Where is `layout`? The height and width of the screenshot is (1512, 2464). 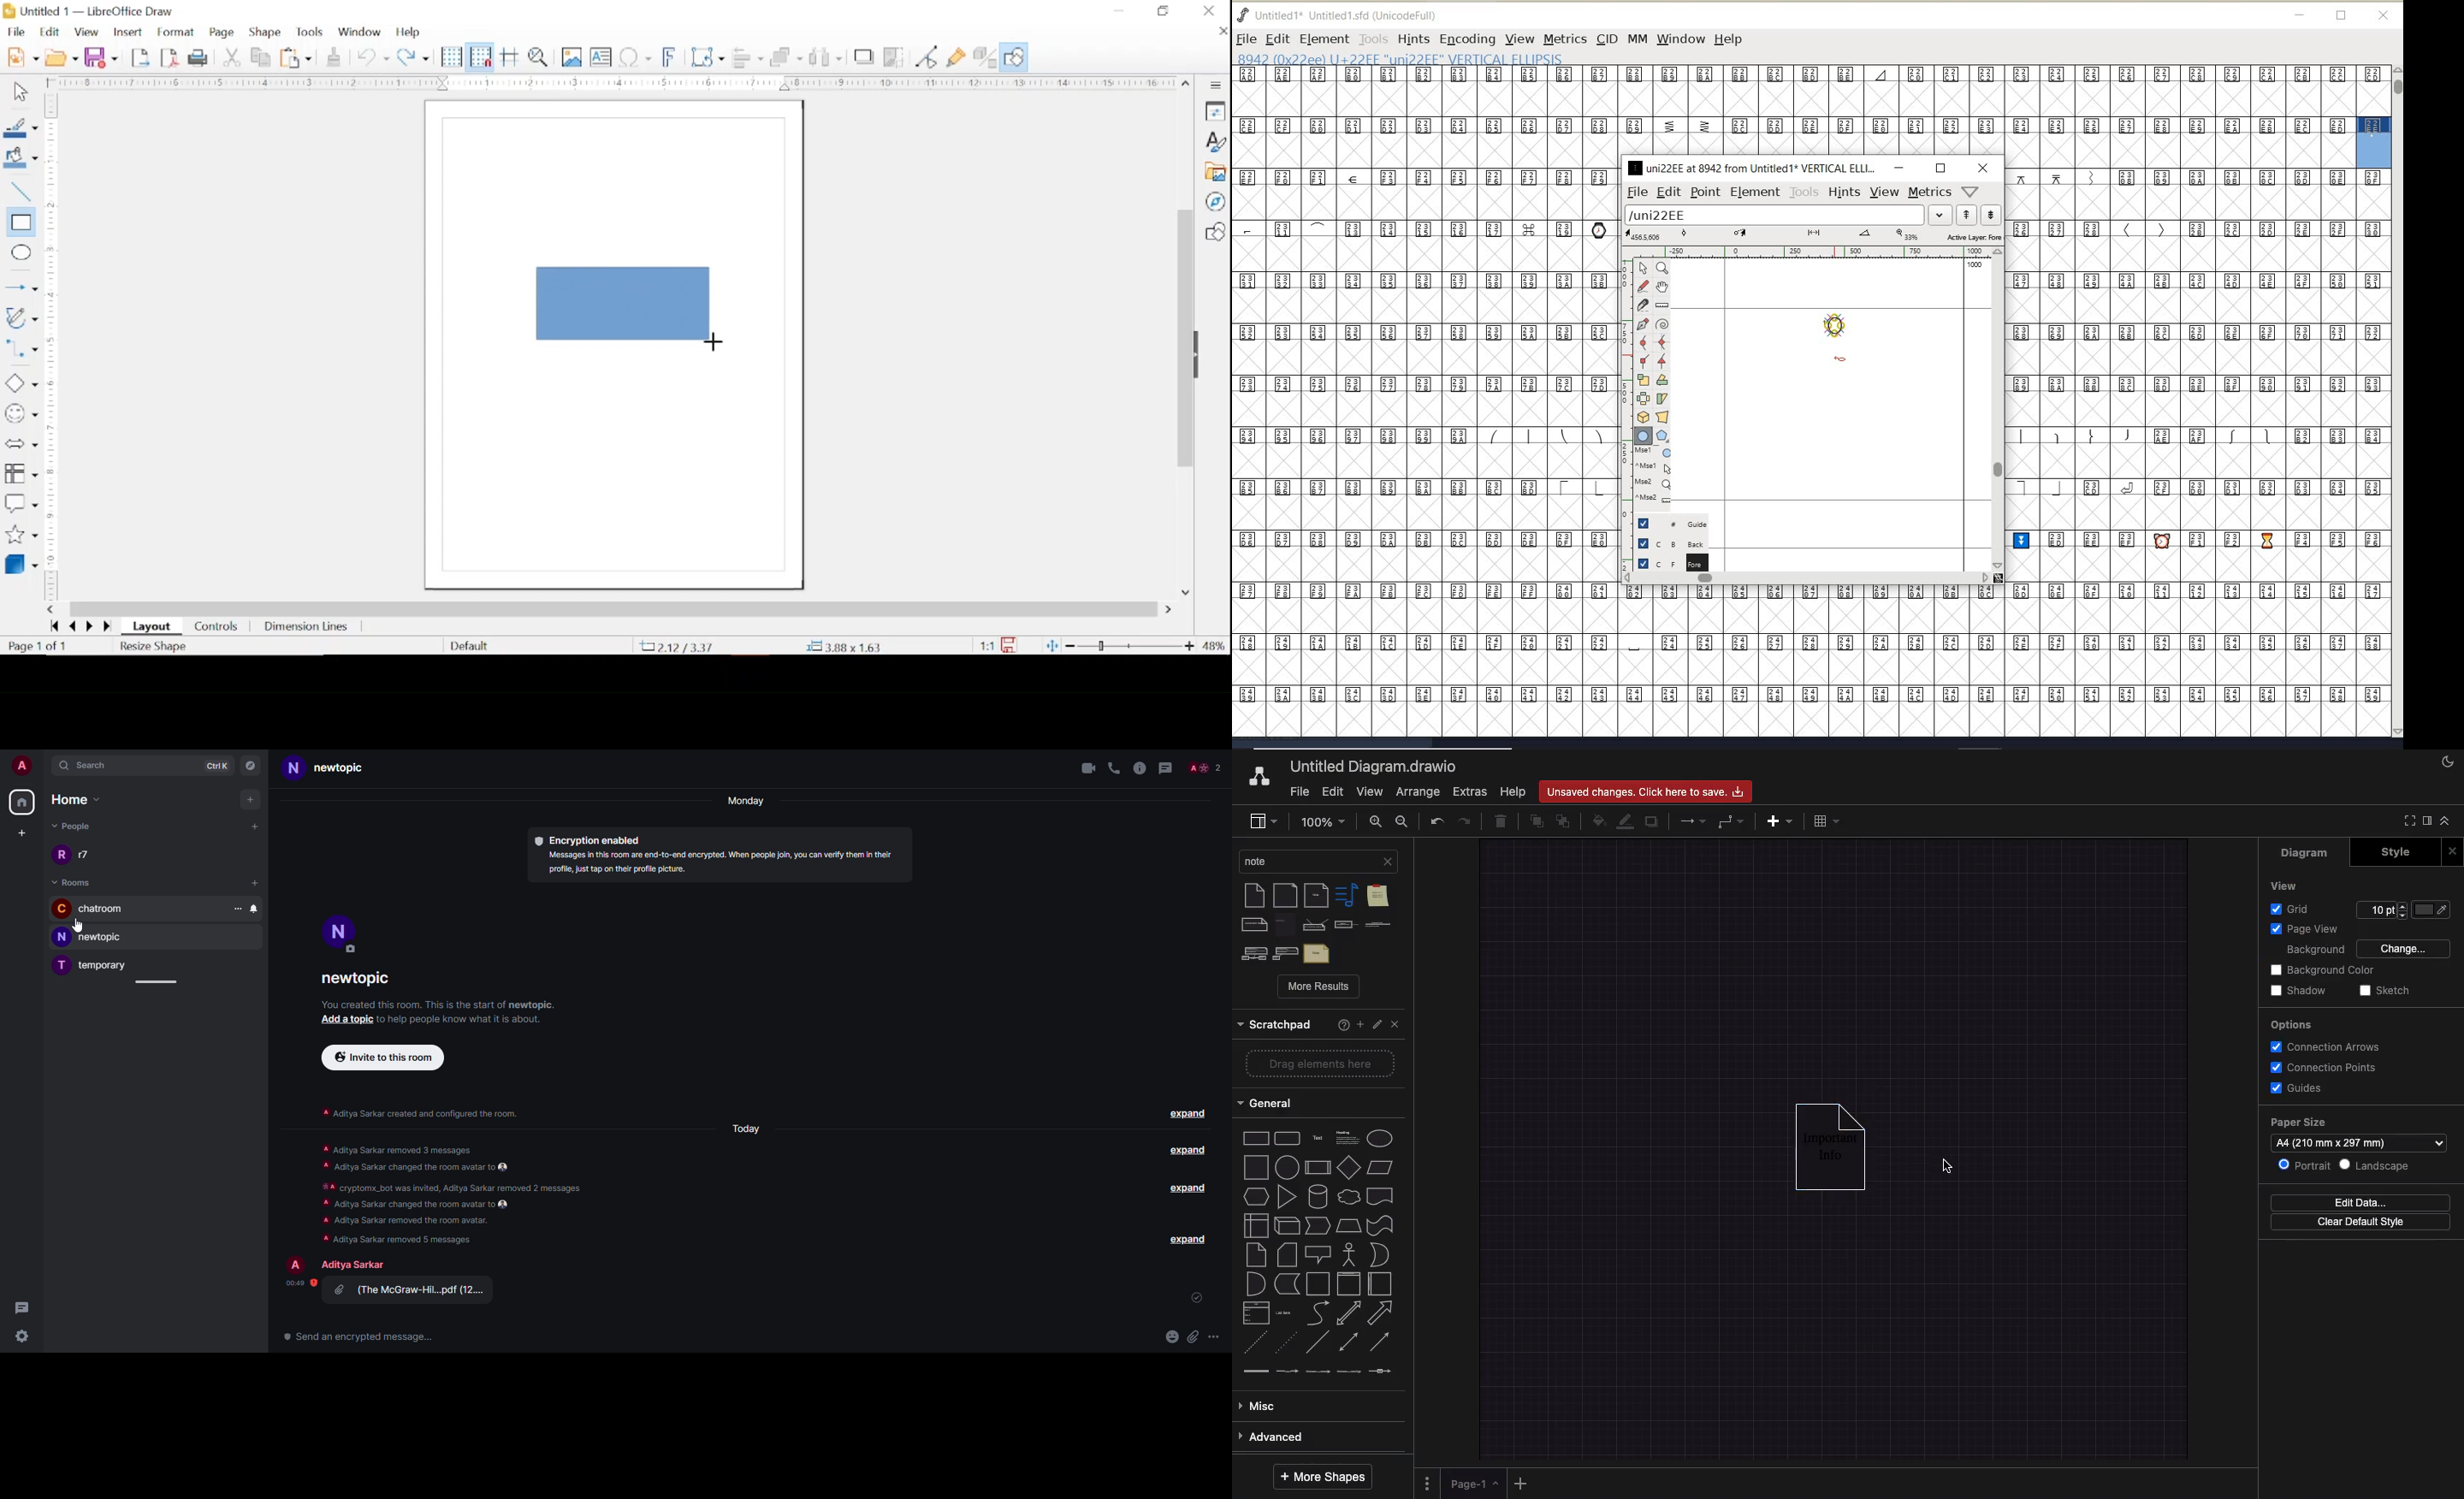 layout is located at coordinates (154, 627).